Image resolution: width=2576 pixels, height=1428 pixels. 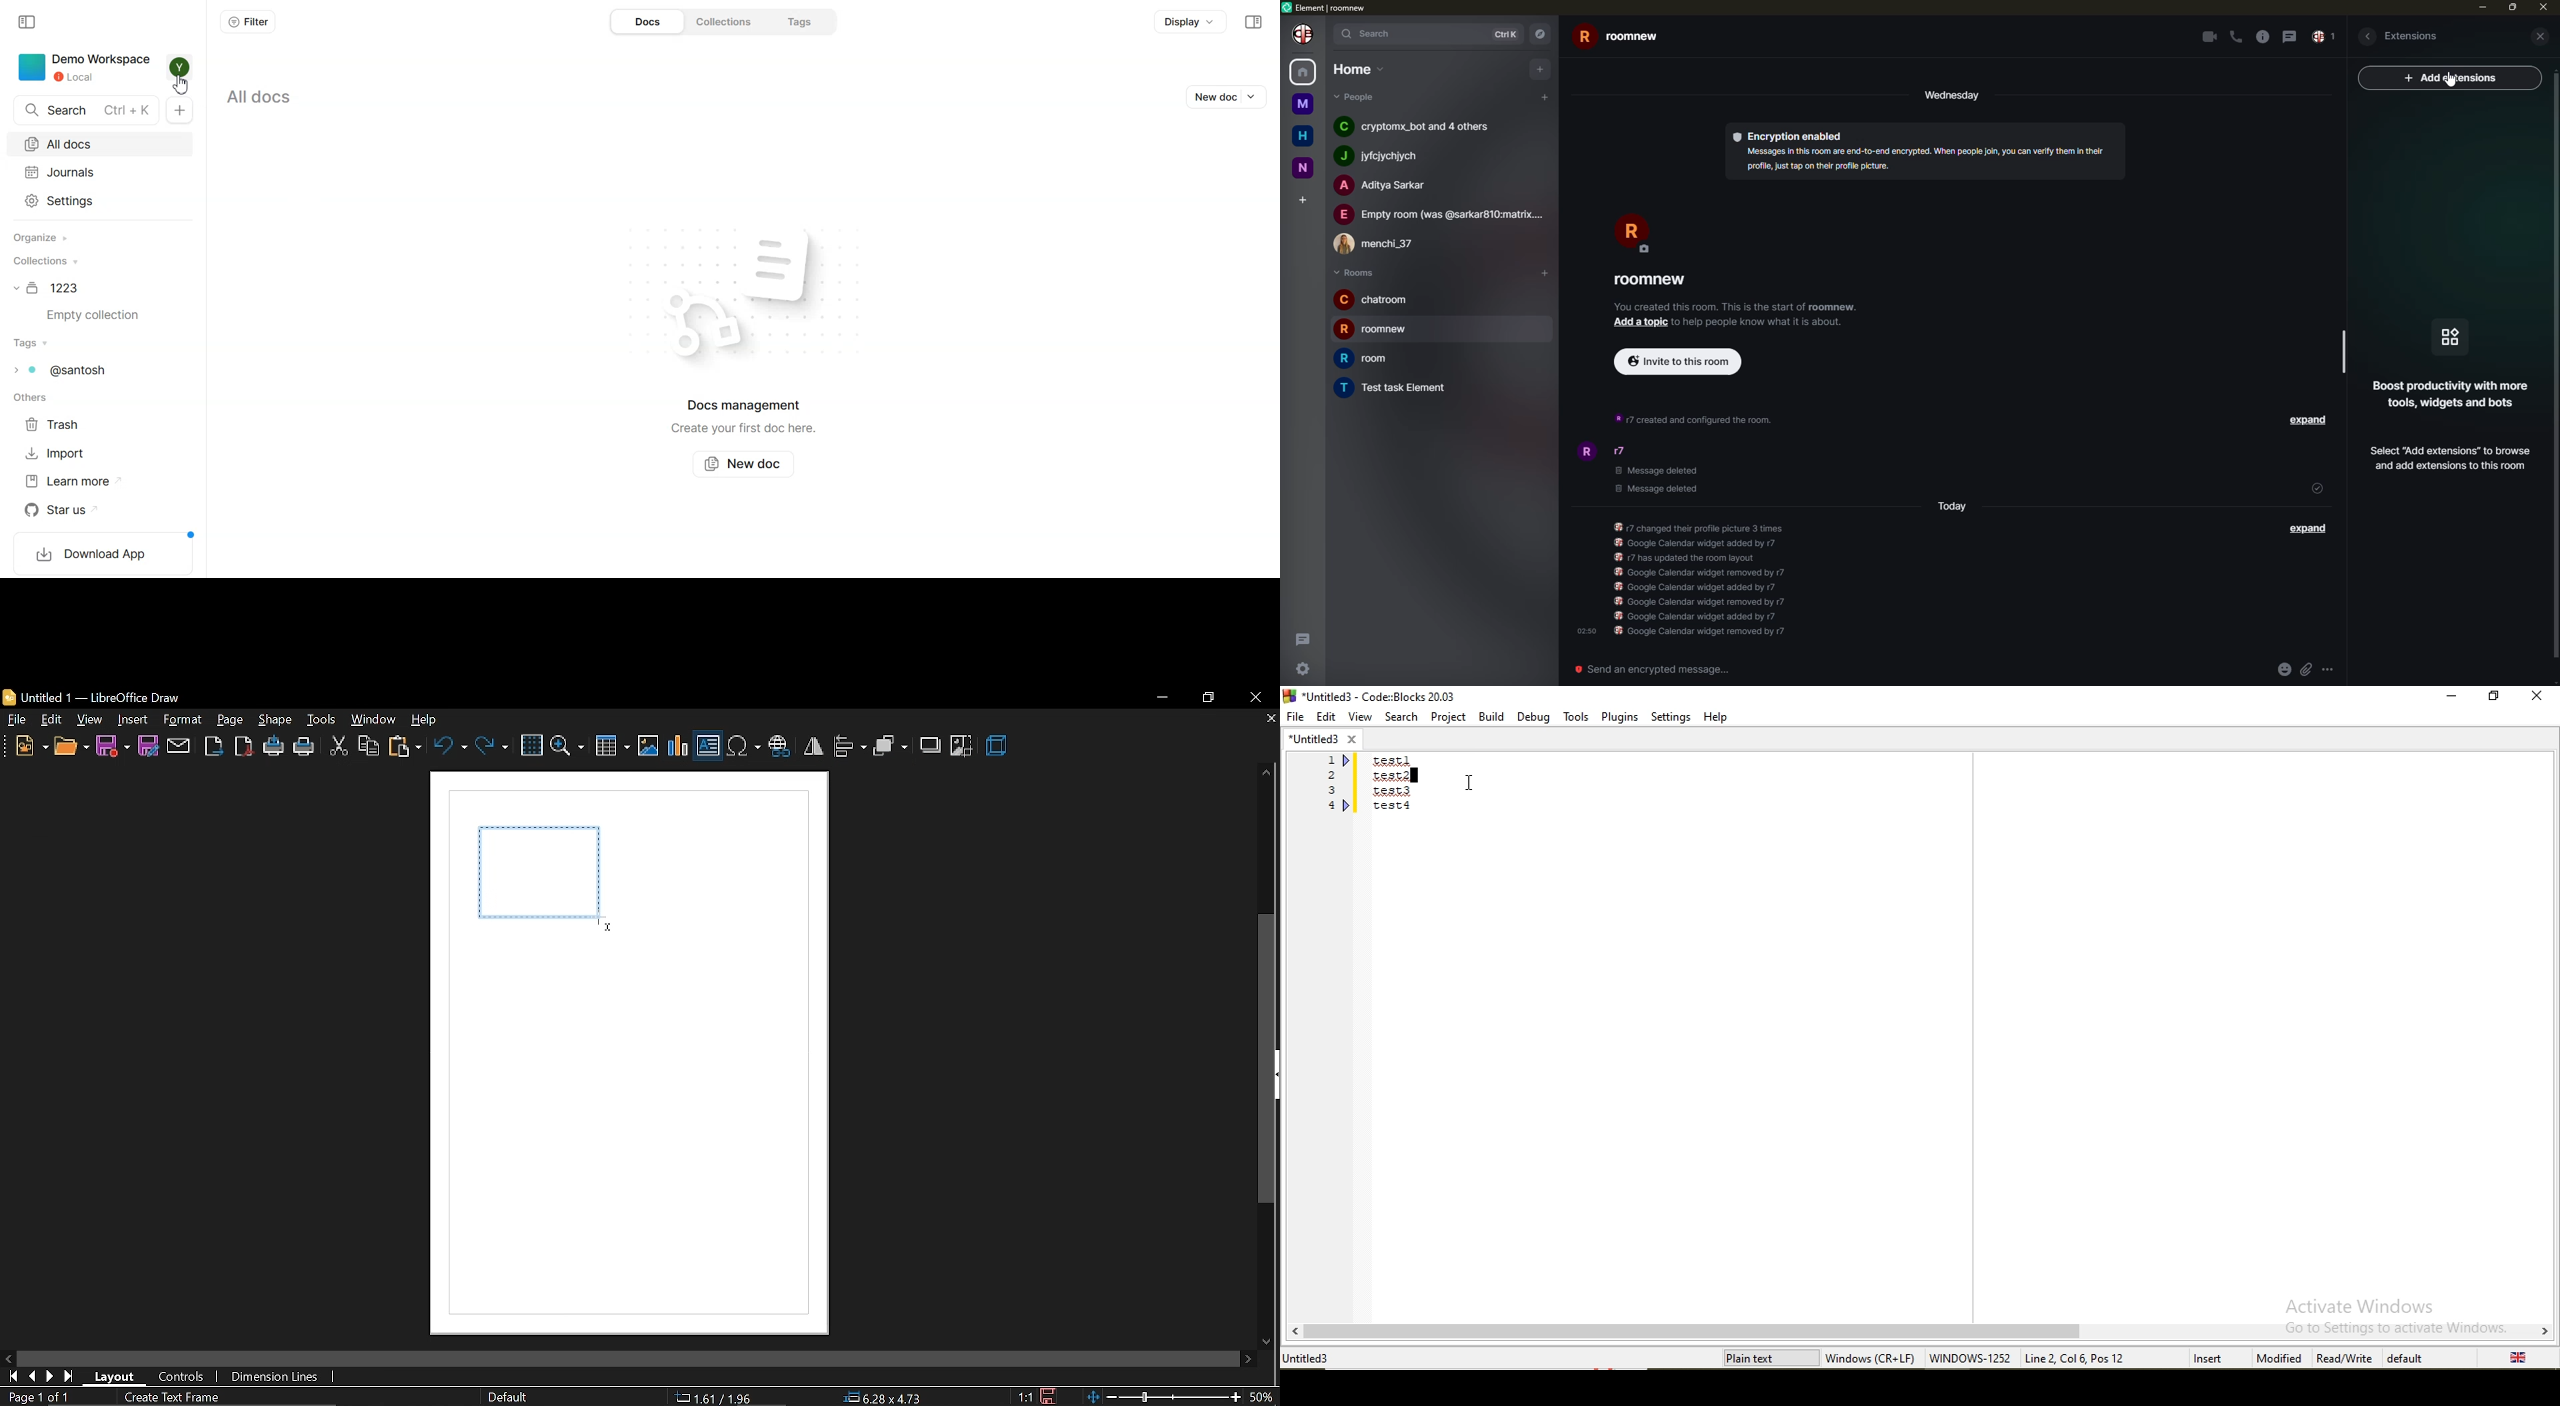 What do you see at coordinates (1769, 1358) in the screenshot?
I see `plain text` at bounding box center [1769, 1358].